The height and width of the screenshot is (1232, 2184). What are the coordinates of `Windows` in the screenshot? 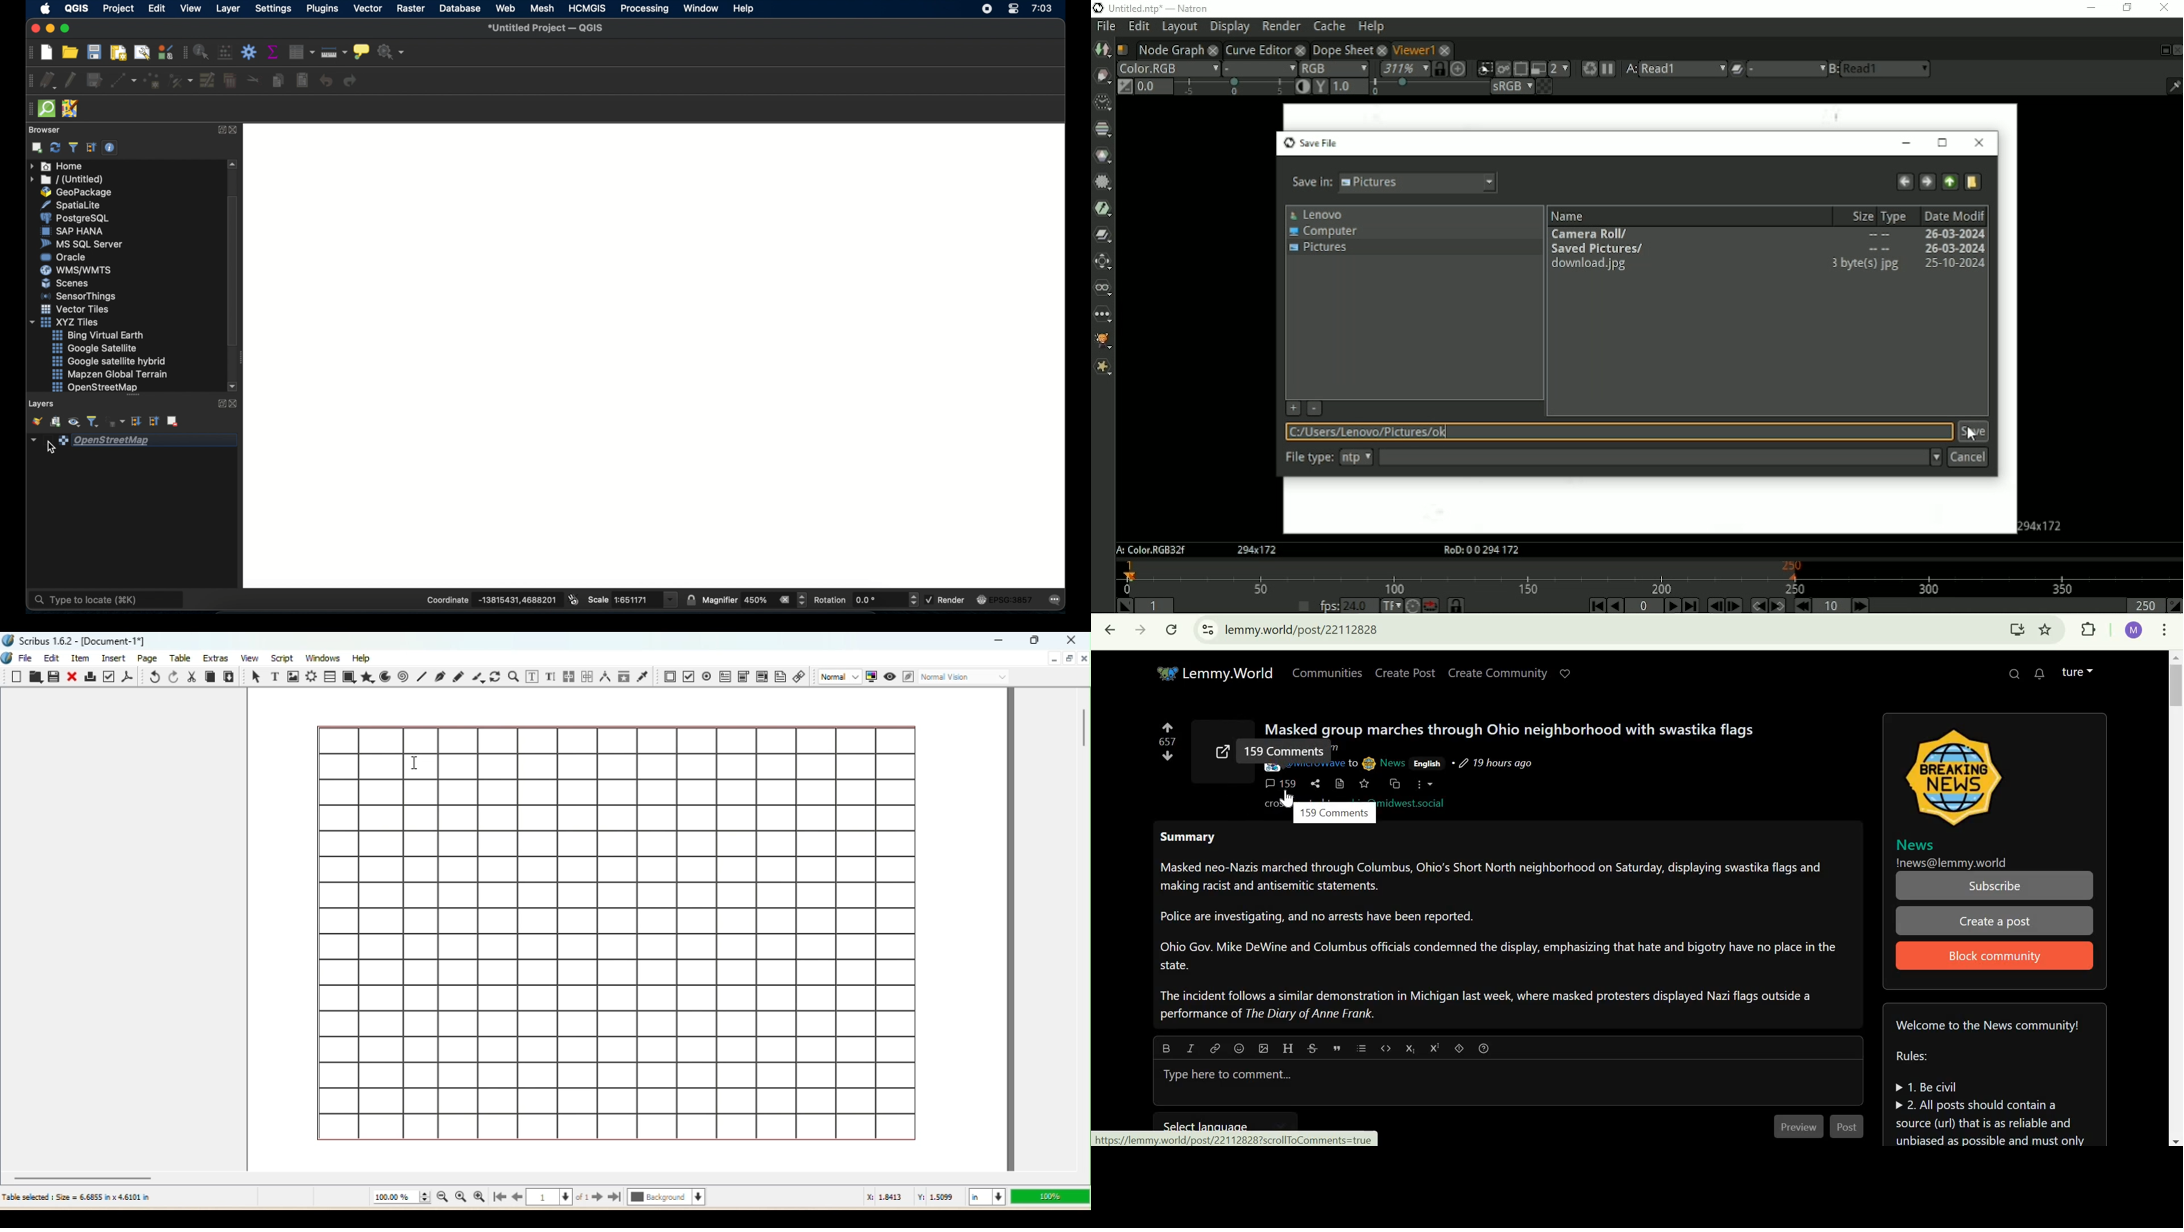 It's located at (324, 657).